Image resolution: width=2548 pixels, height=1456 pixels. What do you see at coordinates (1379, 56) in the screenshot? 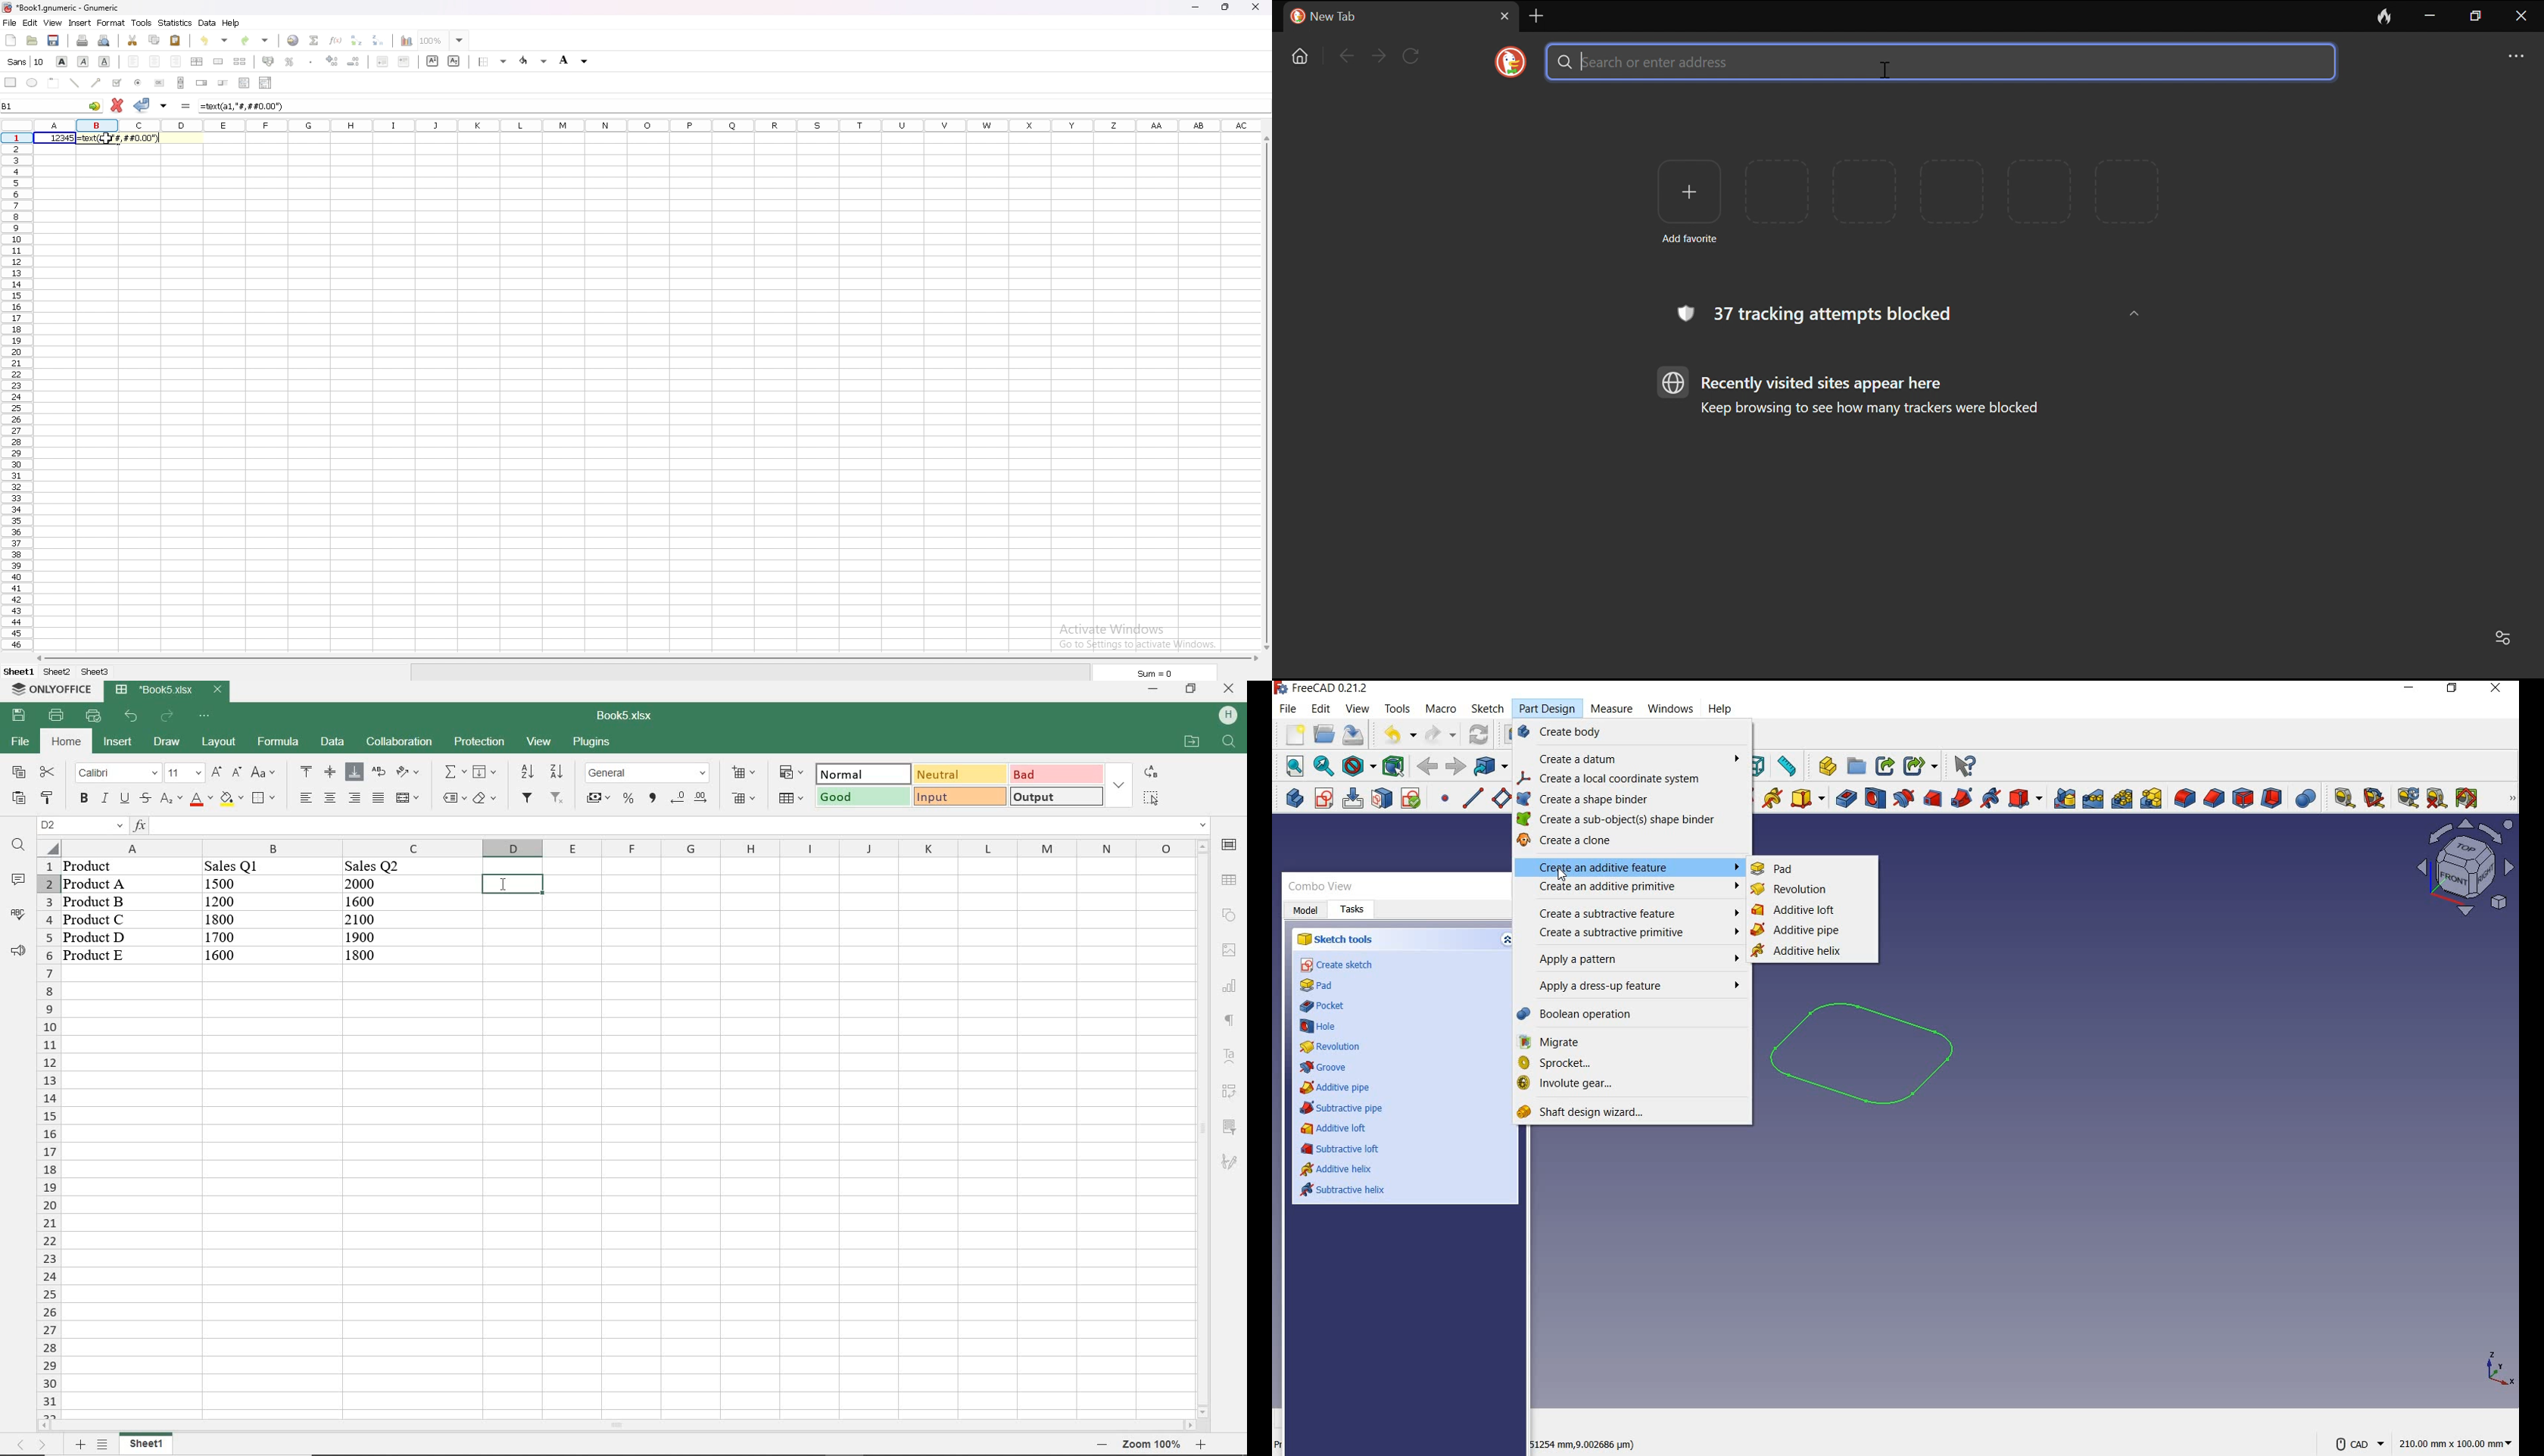
I see `Forward` at bounding box center [1379, 56].